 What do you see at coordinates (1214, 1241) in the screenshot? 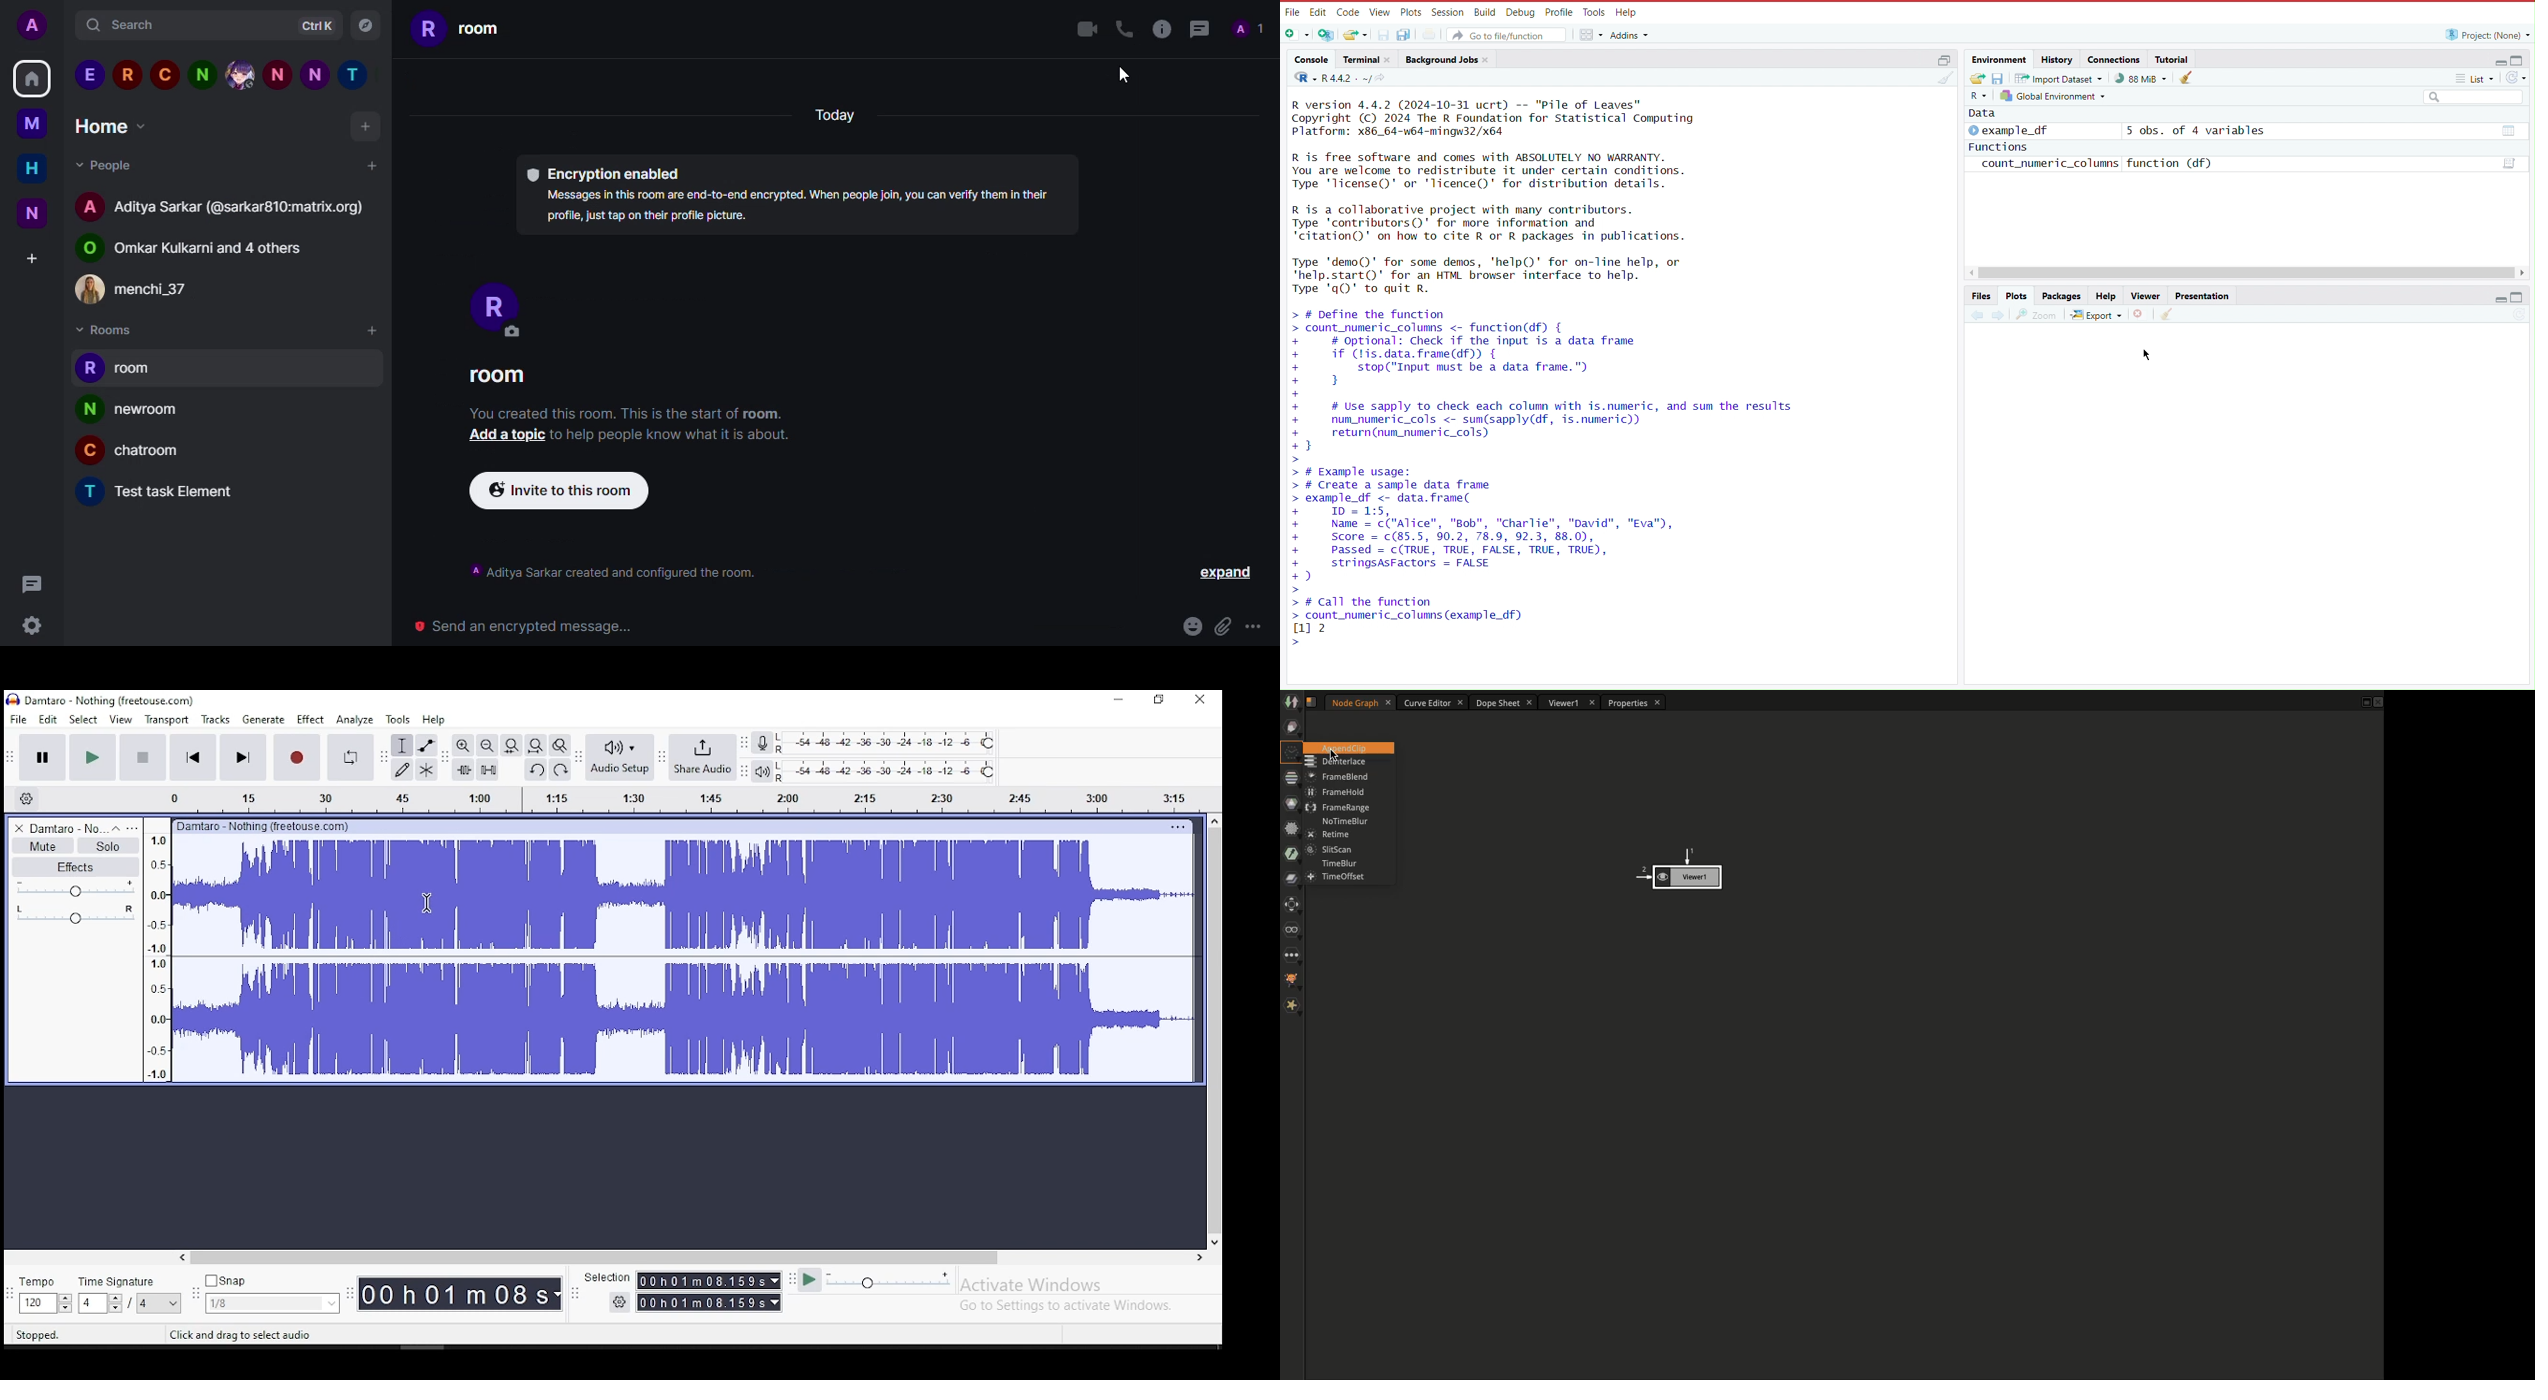
I see `down` at bounding box center [1214, 1241].